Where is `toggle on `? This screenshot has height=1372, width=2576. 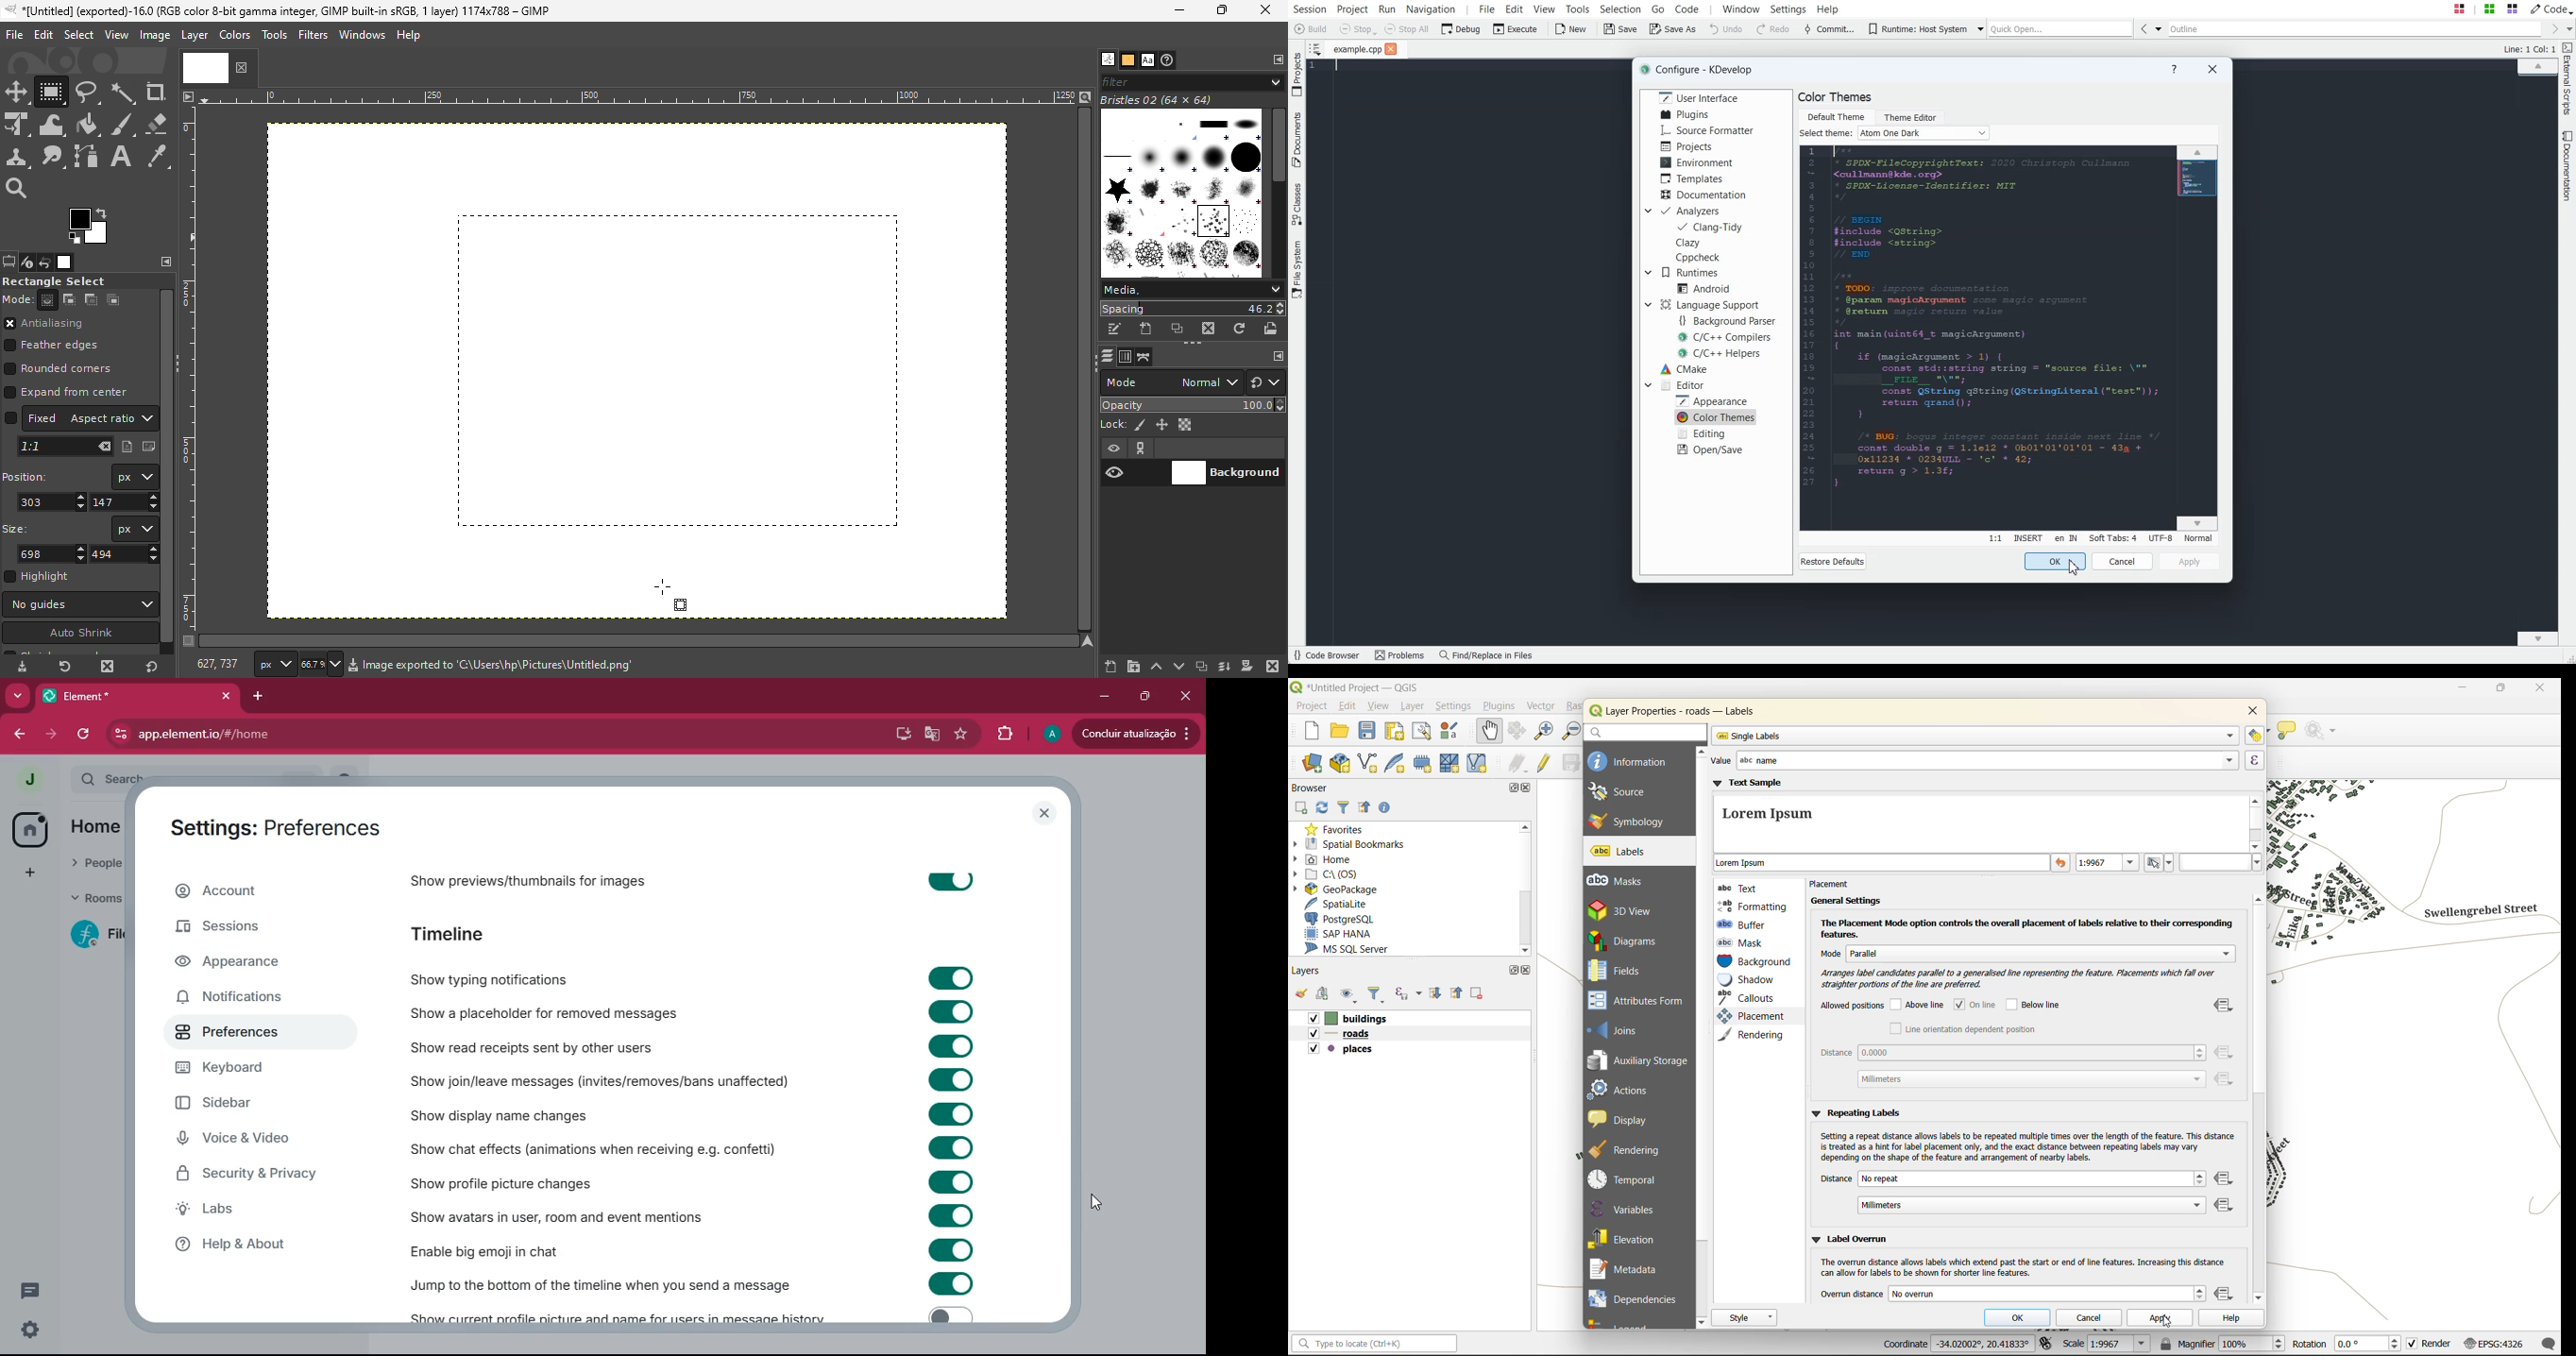 toggle on  is located at coordinates (956, 1078).